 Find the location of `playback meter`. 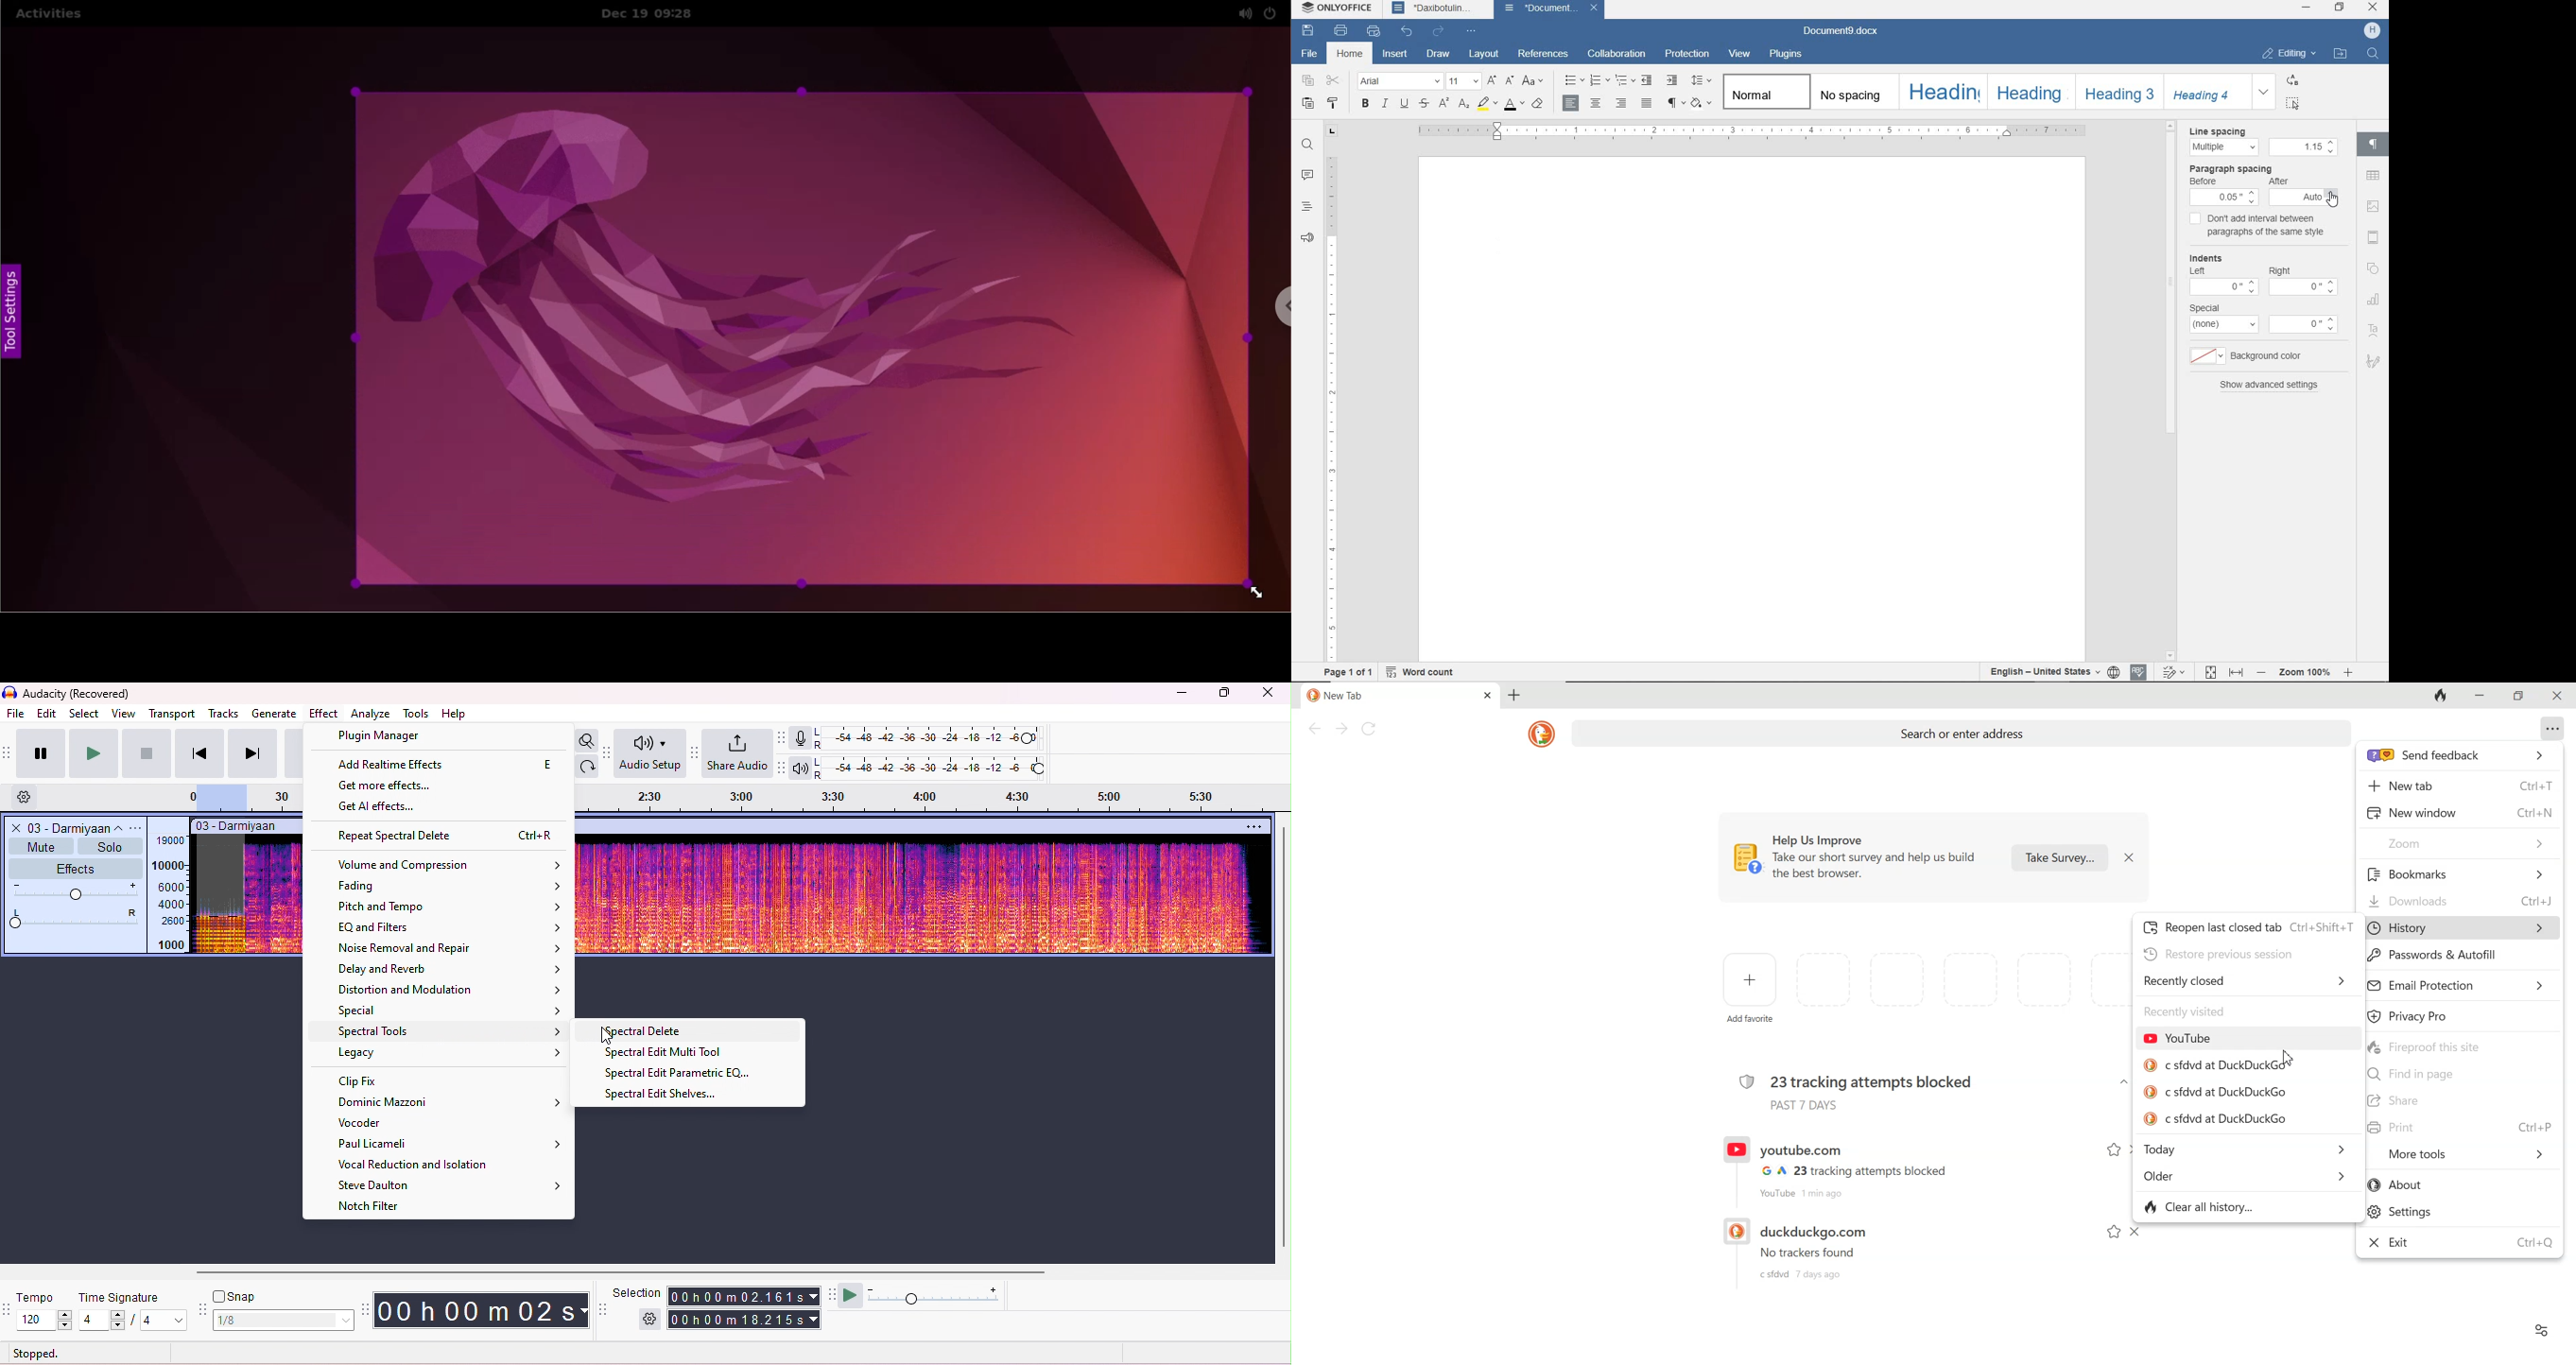

playback meter is located at coordinates (801, 768).